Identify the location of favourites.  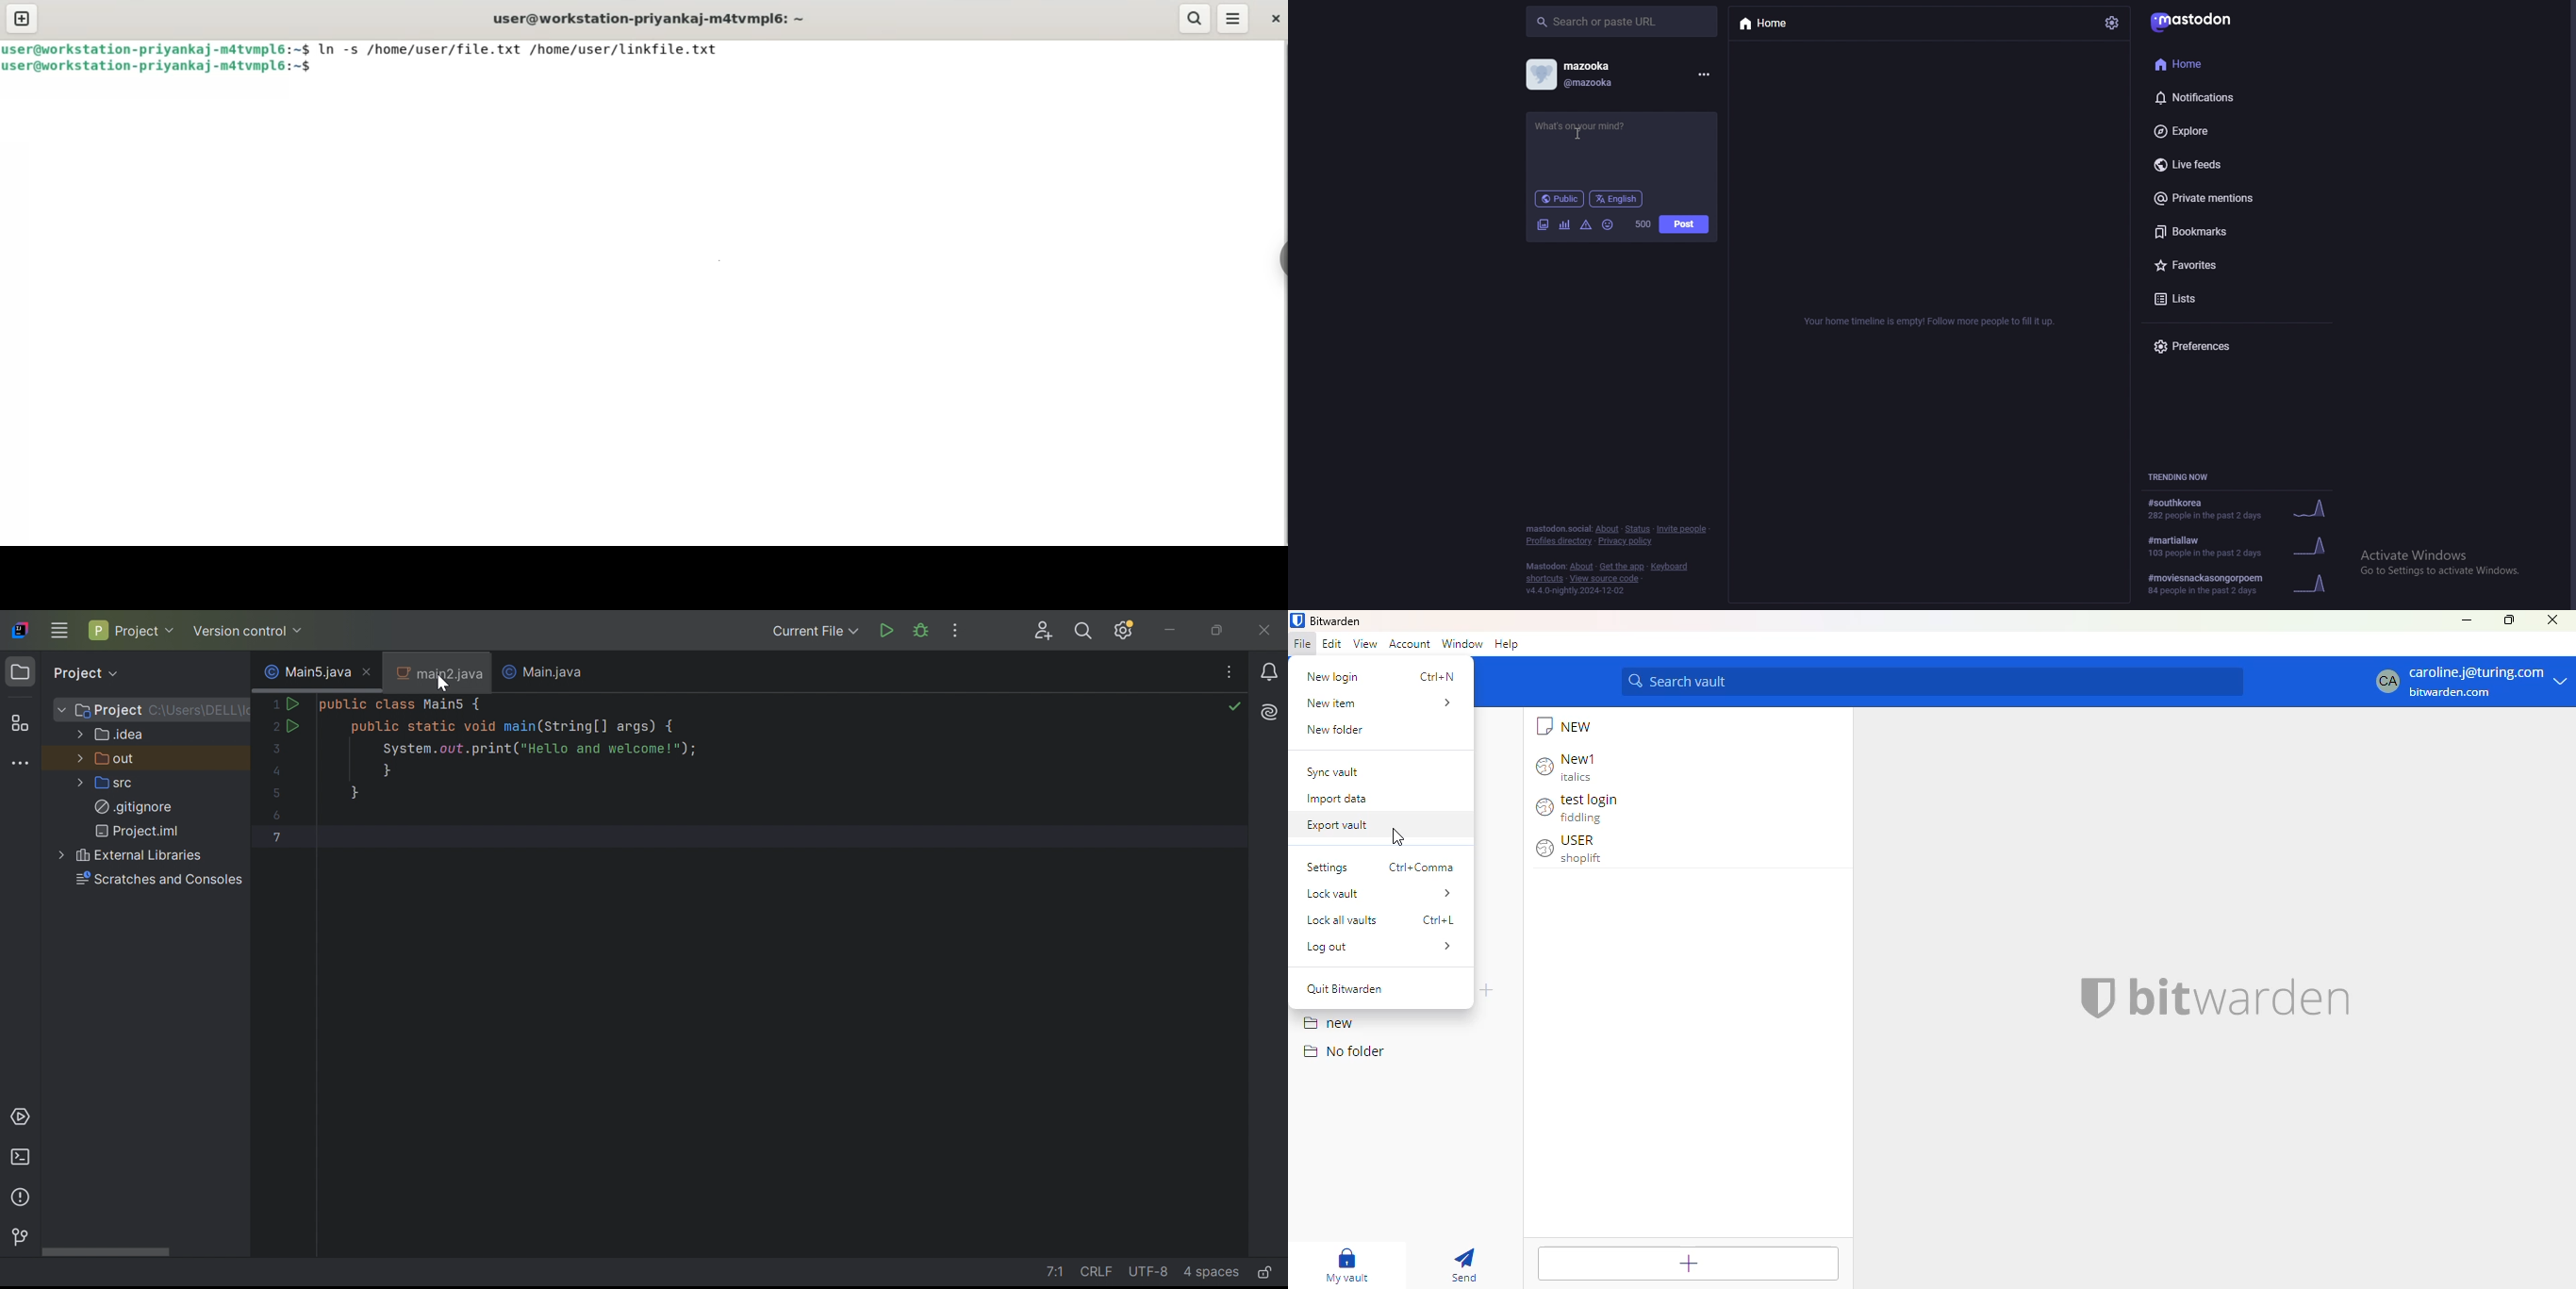
(2226, 266).